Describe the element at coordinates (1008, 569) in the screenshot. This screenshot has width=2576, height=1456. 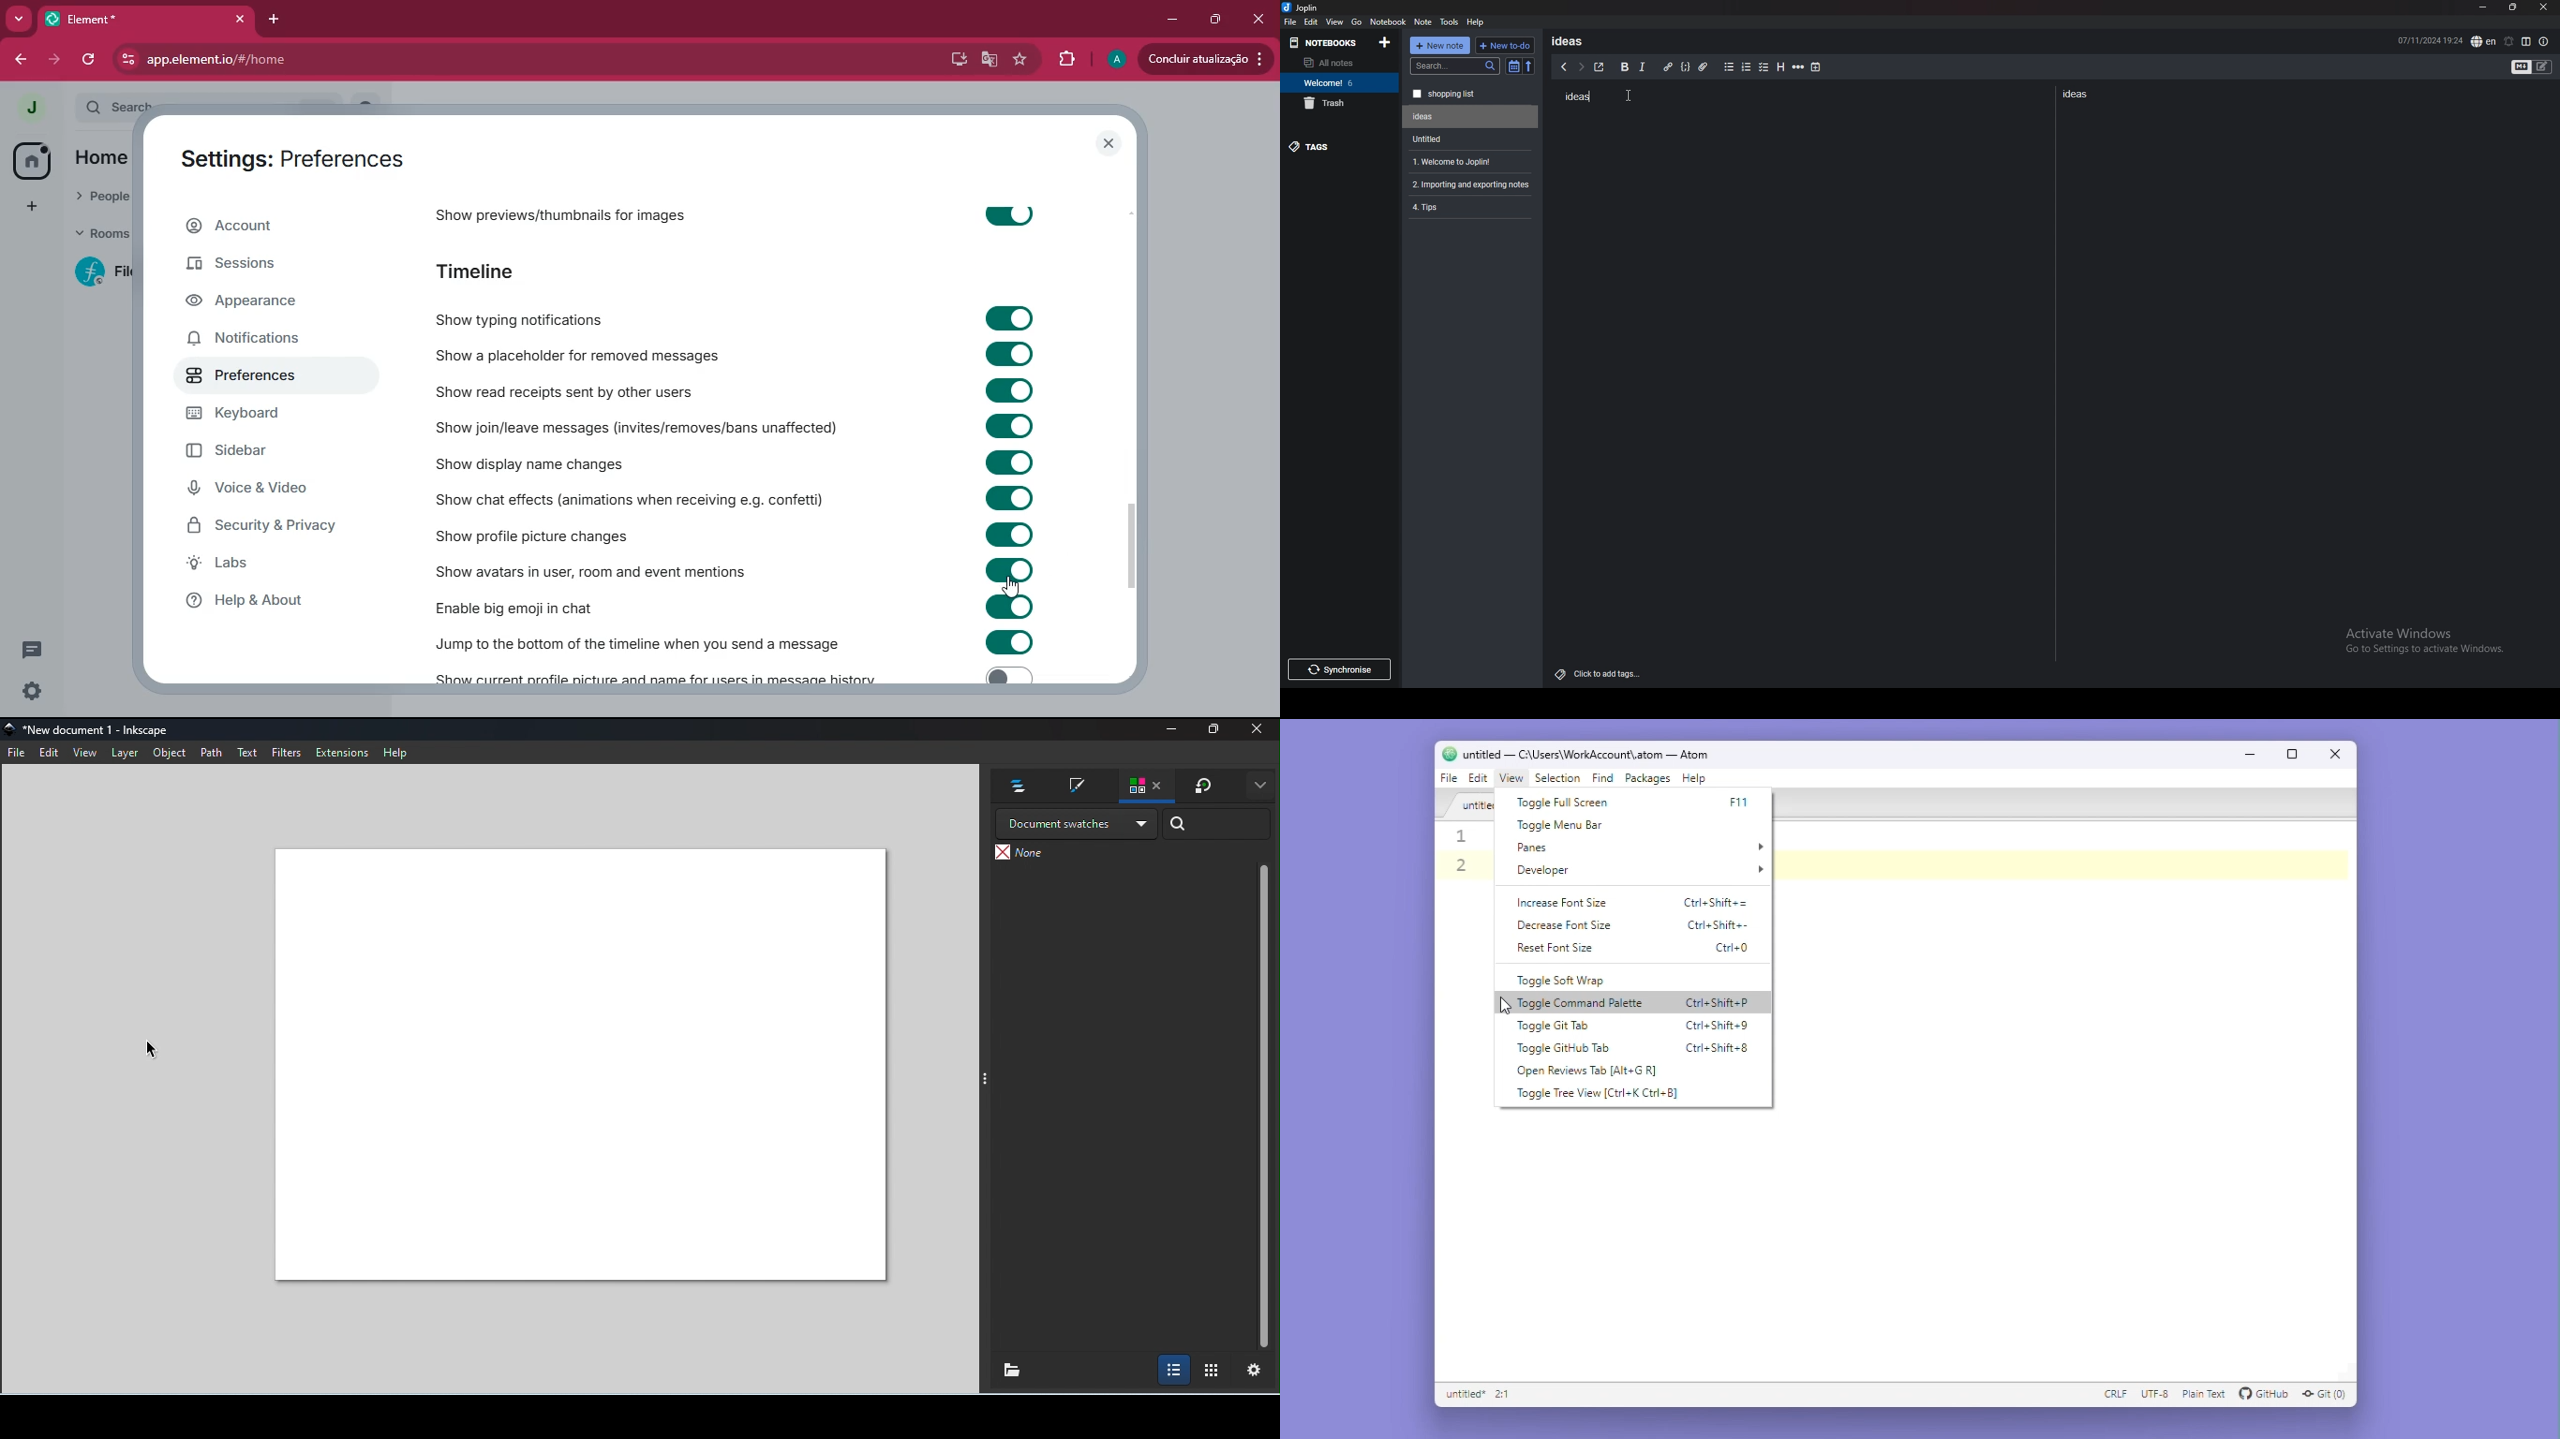
I see `toggle on ` at that location.